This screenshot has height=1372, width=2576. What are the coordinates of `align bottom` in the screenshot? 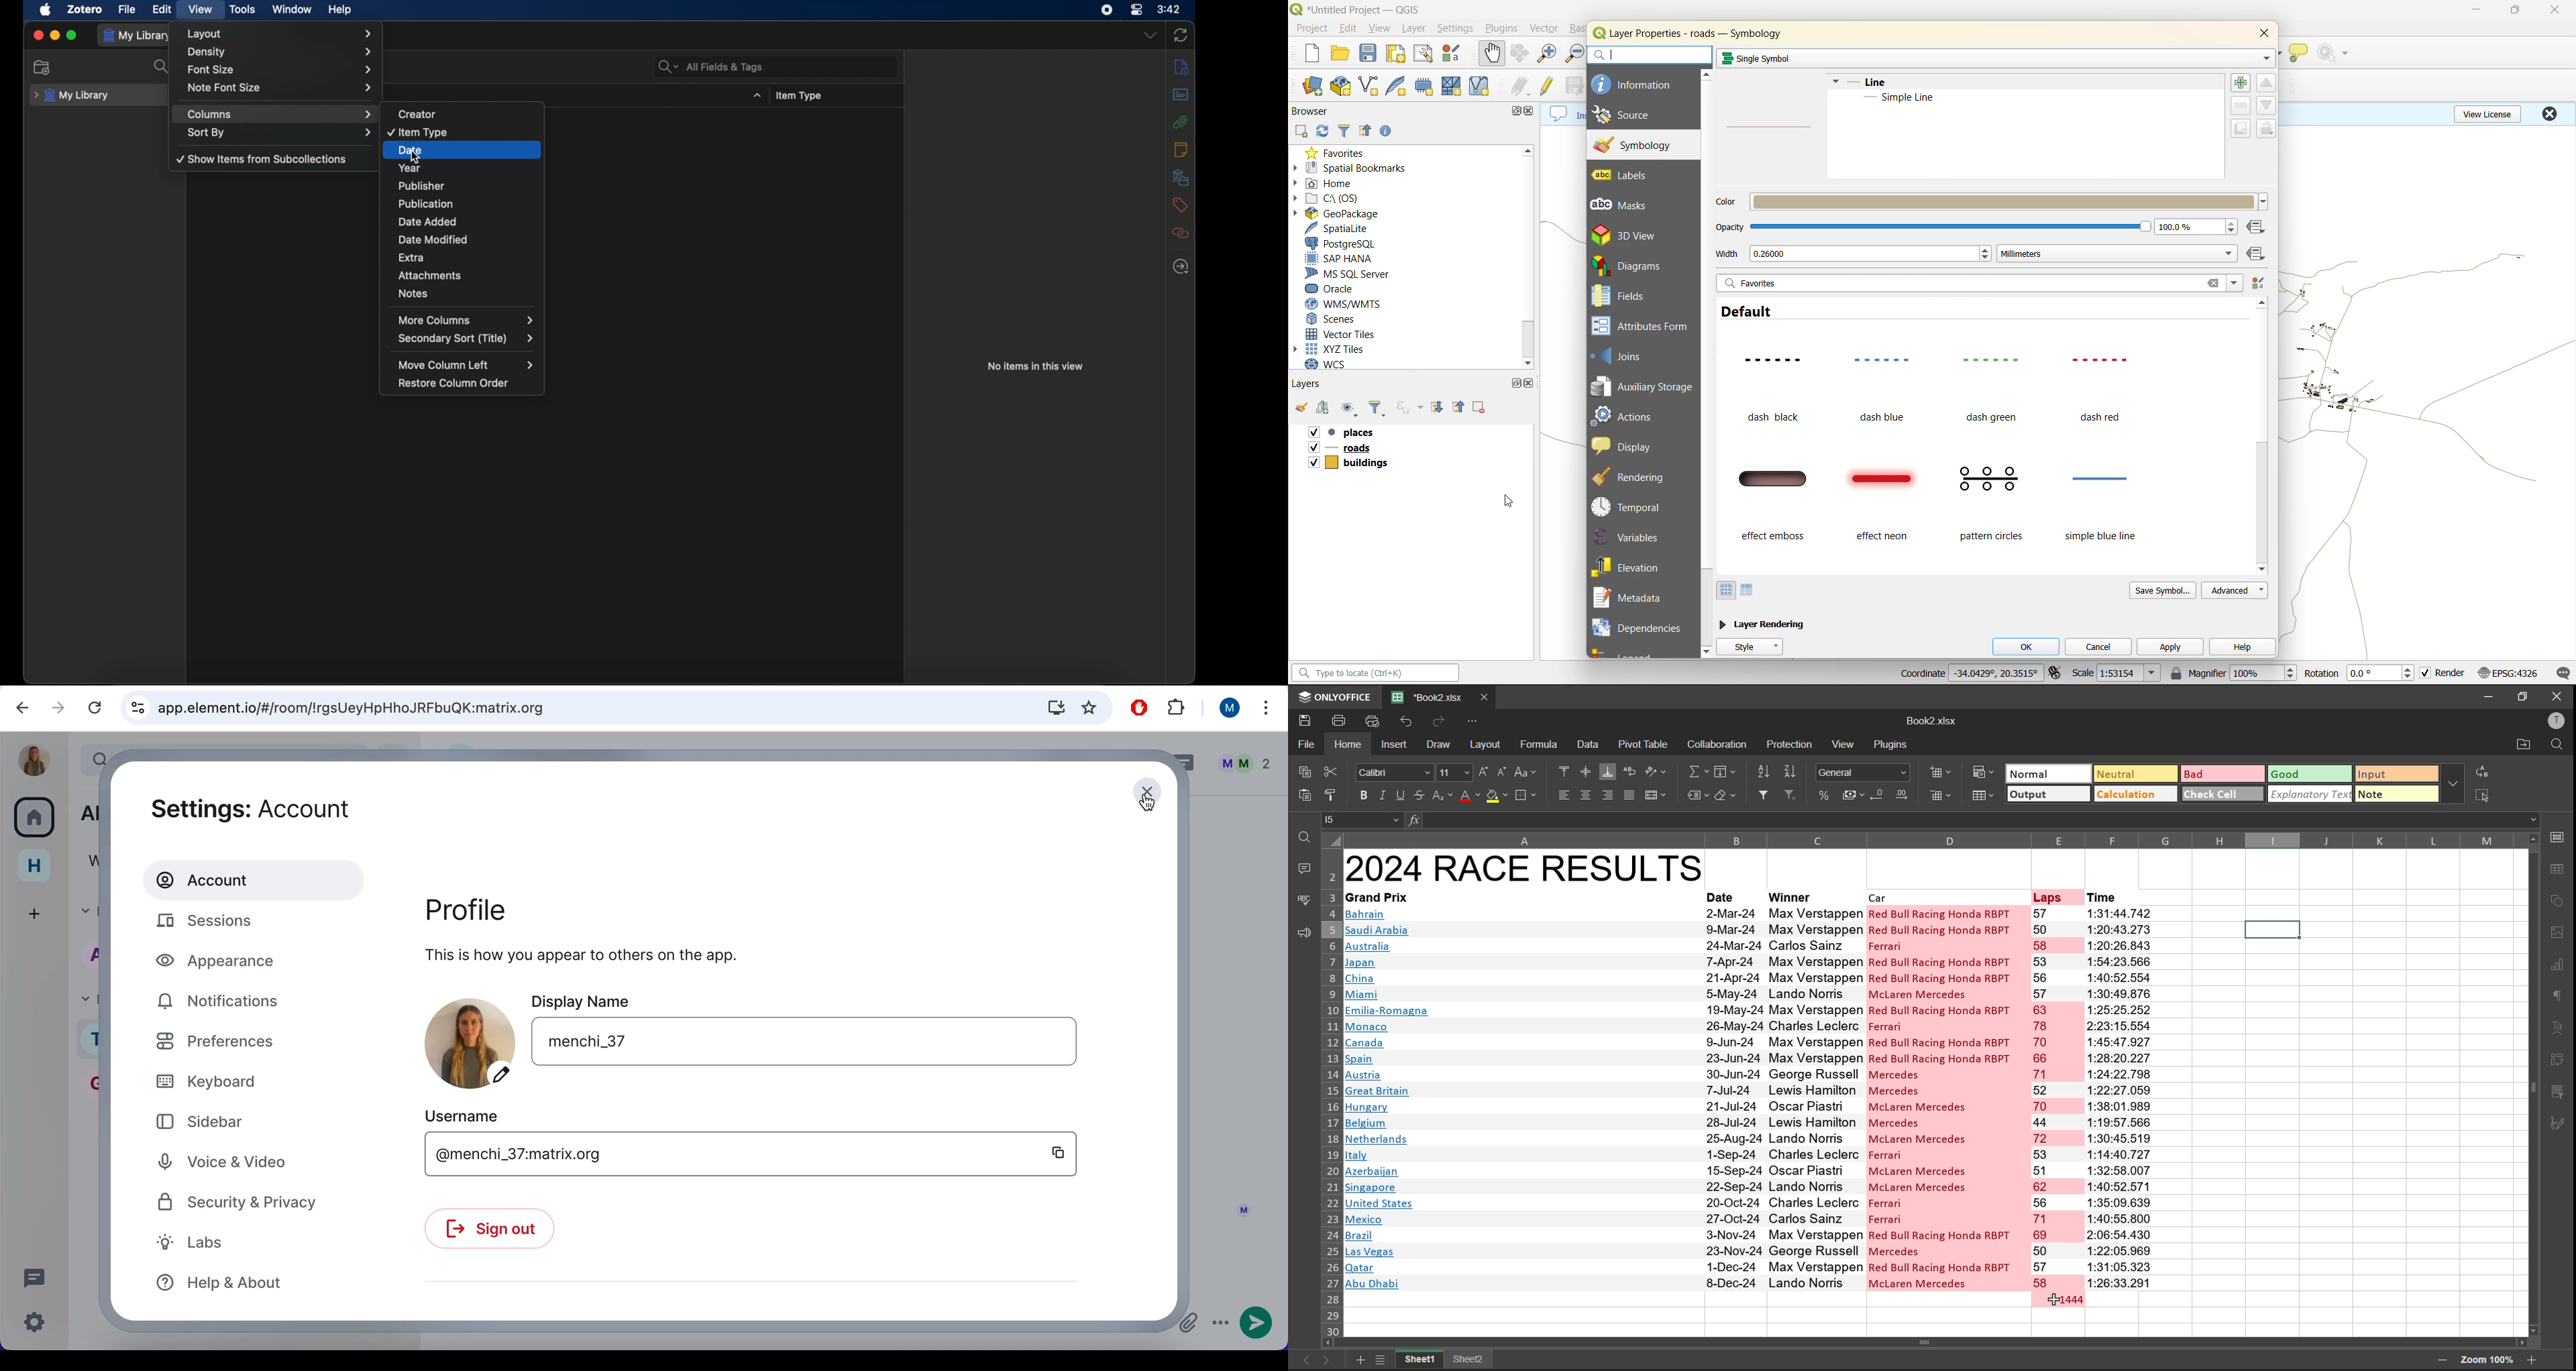 It's located at (1607, 771).